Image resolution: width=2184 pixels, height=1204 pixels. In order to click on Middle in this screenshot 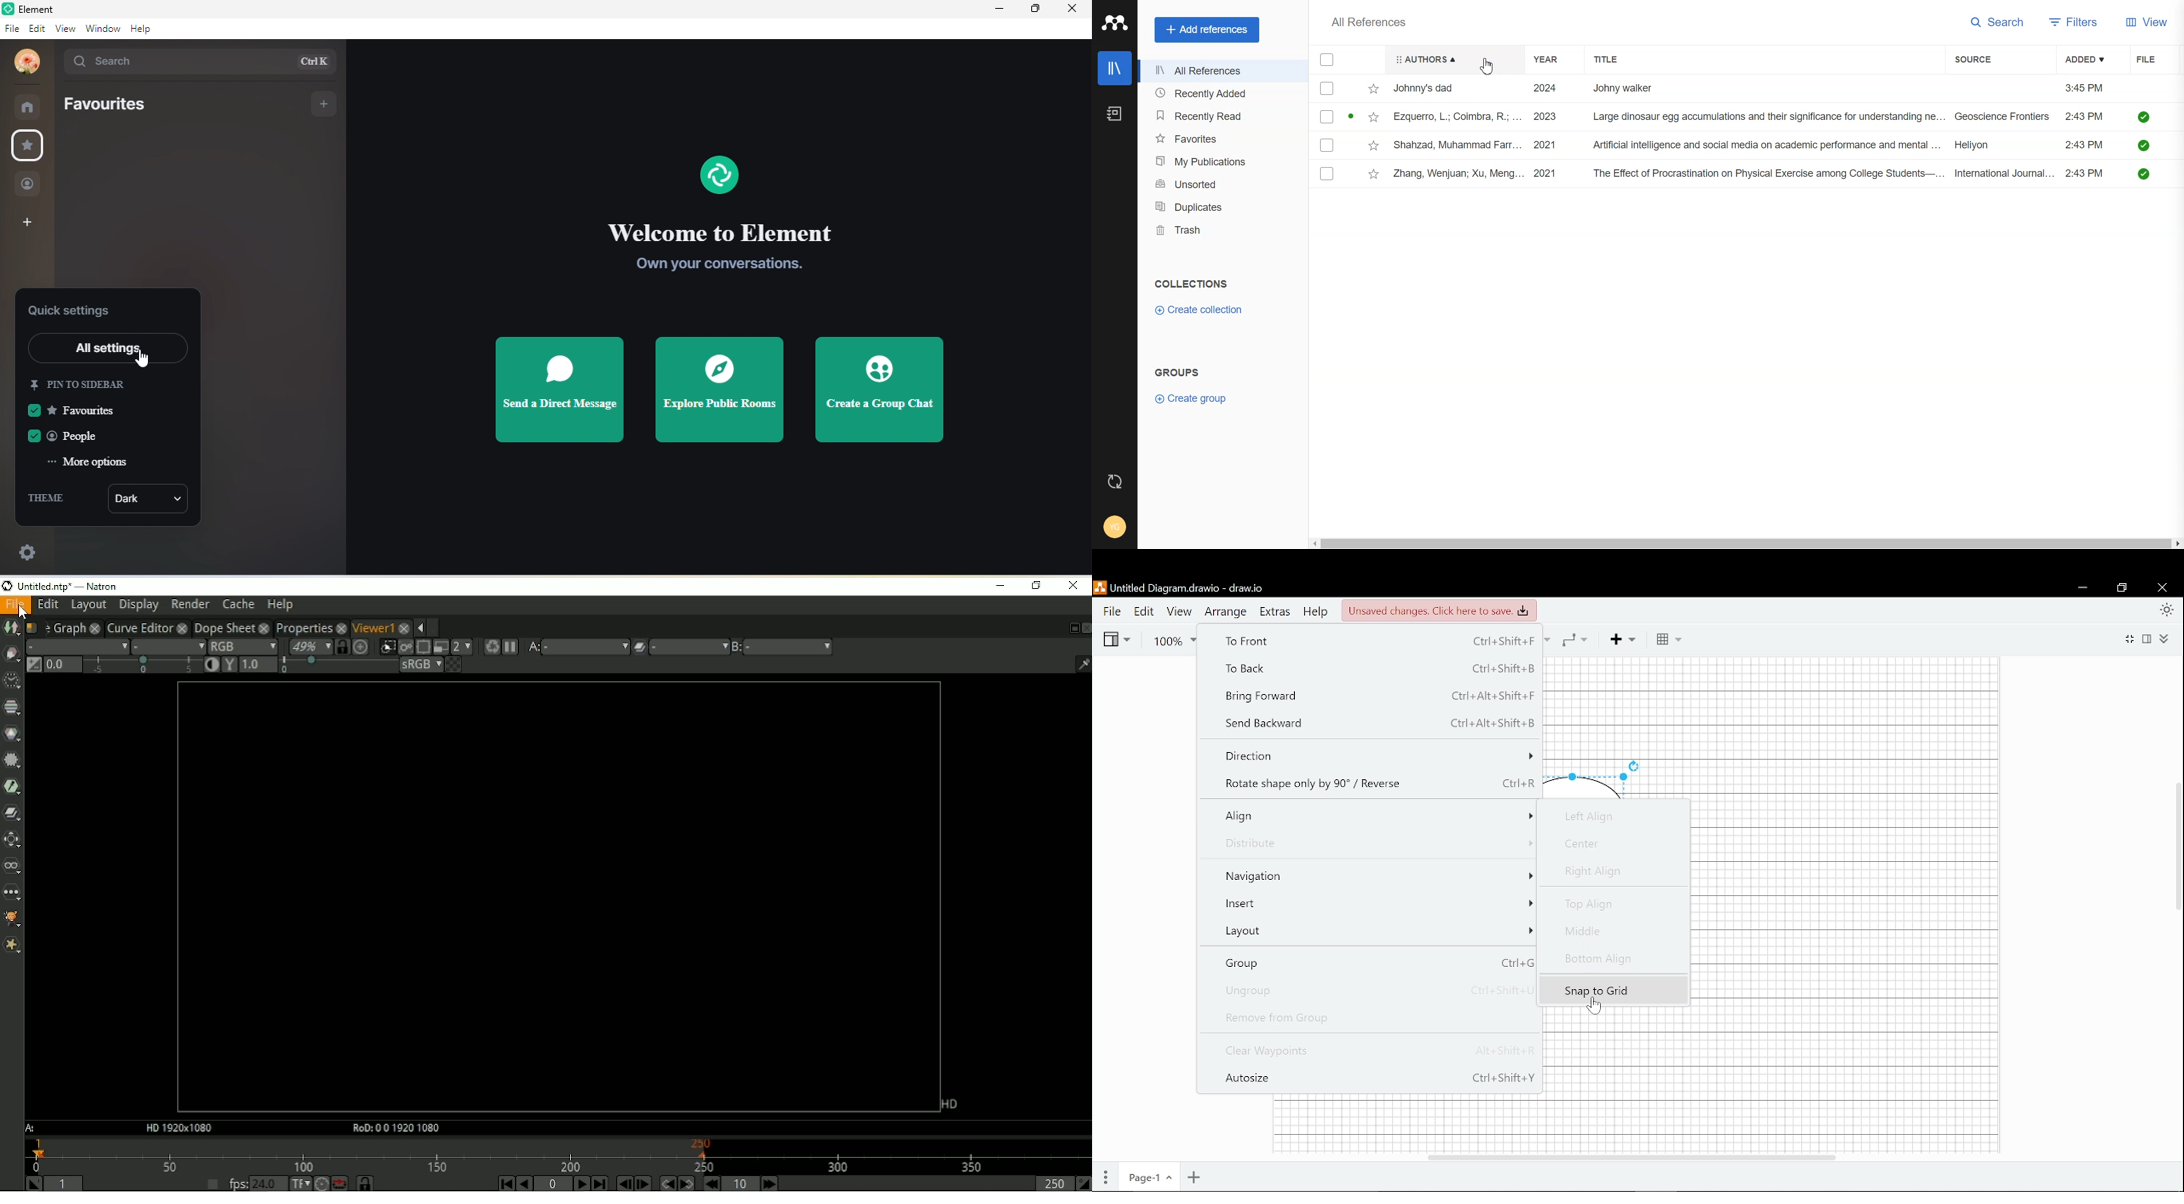, I will do `click(1610, 934)`.